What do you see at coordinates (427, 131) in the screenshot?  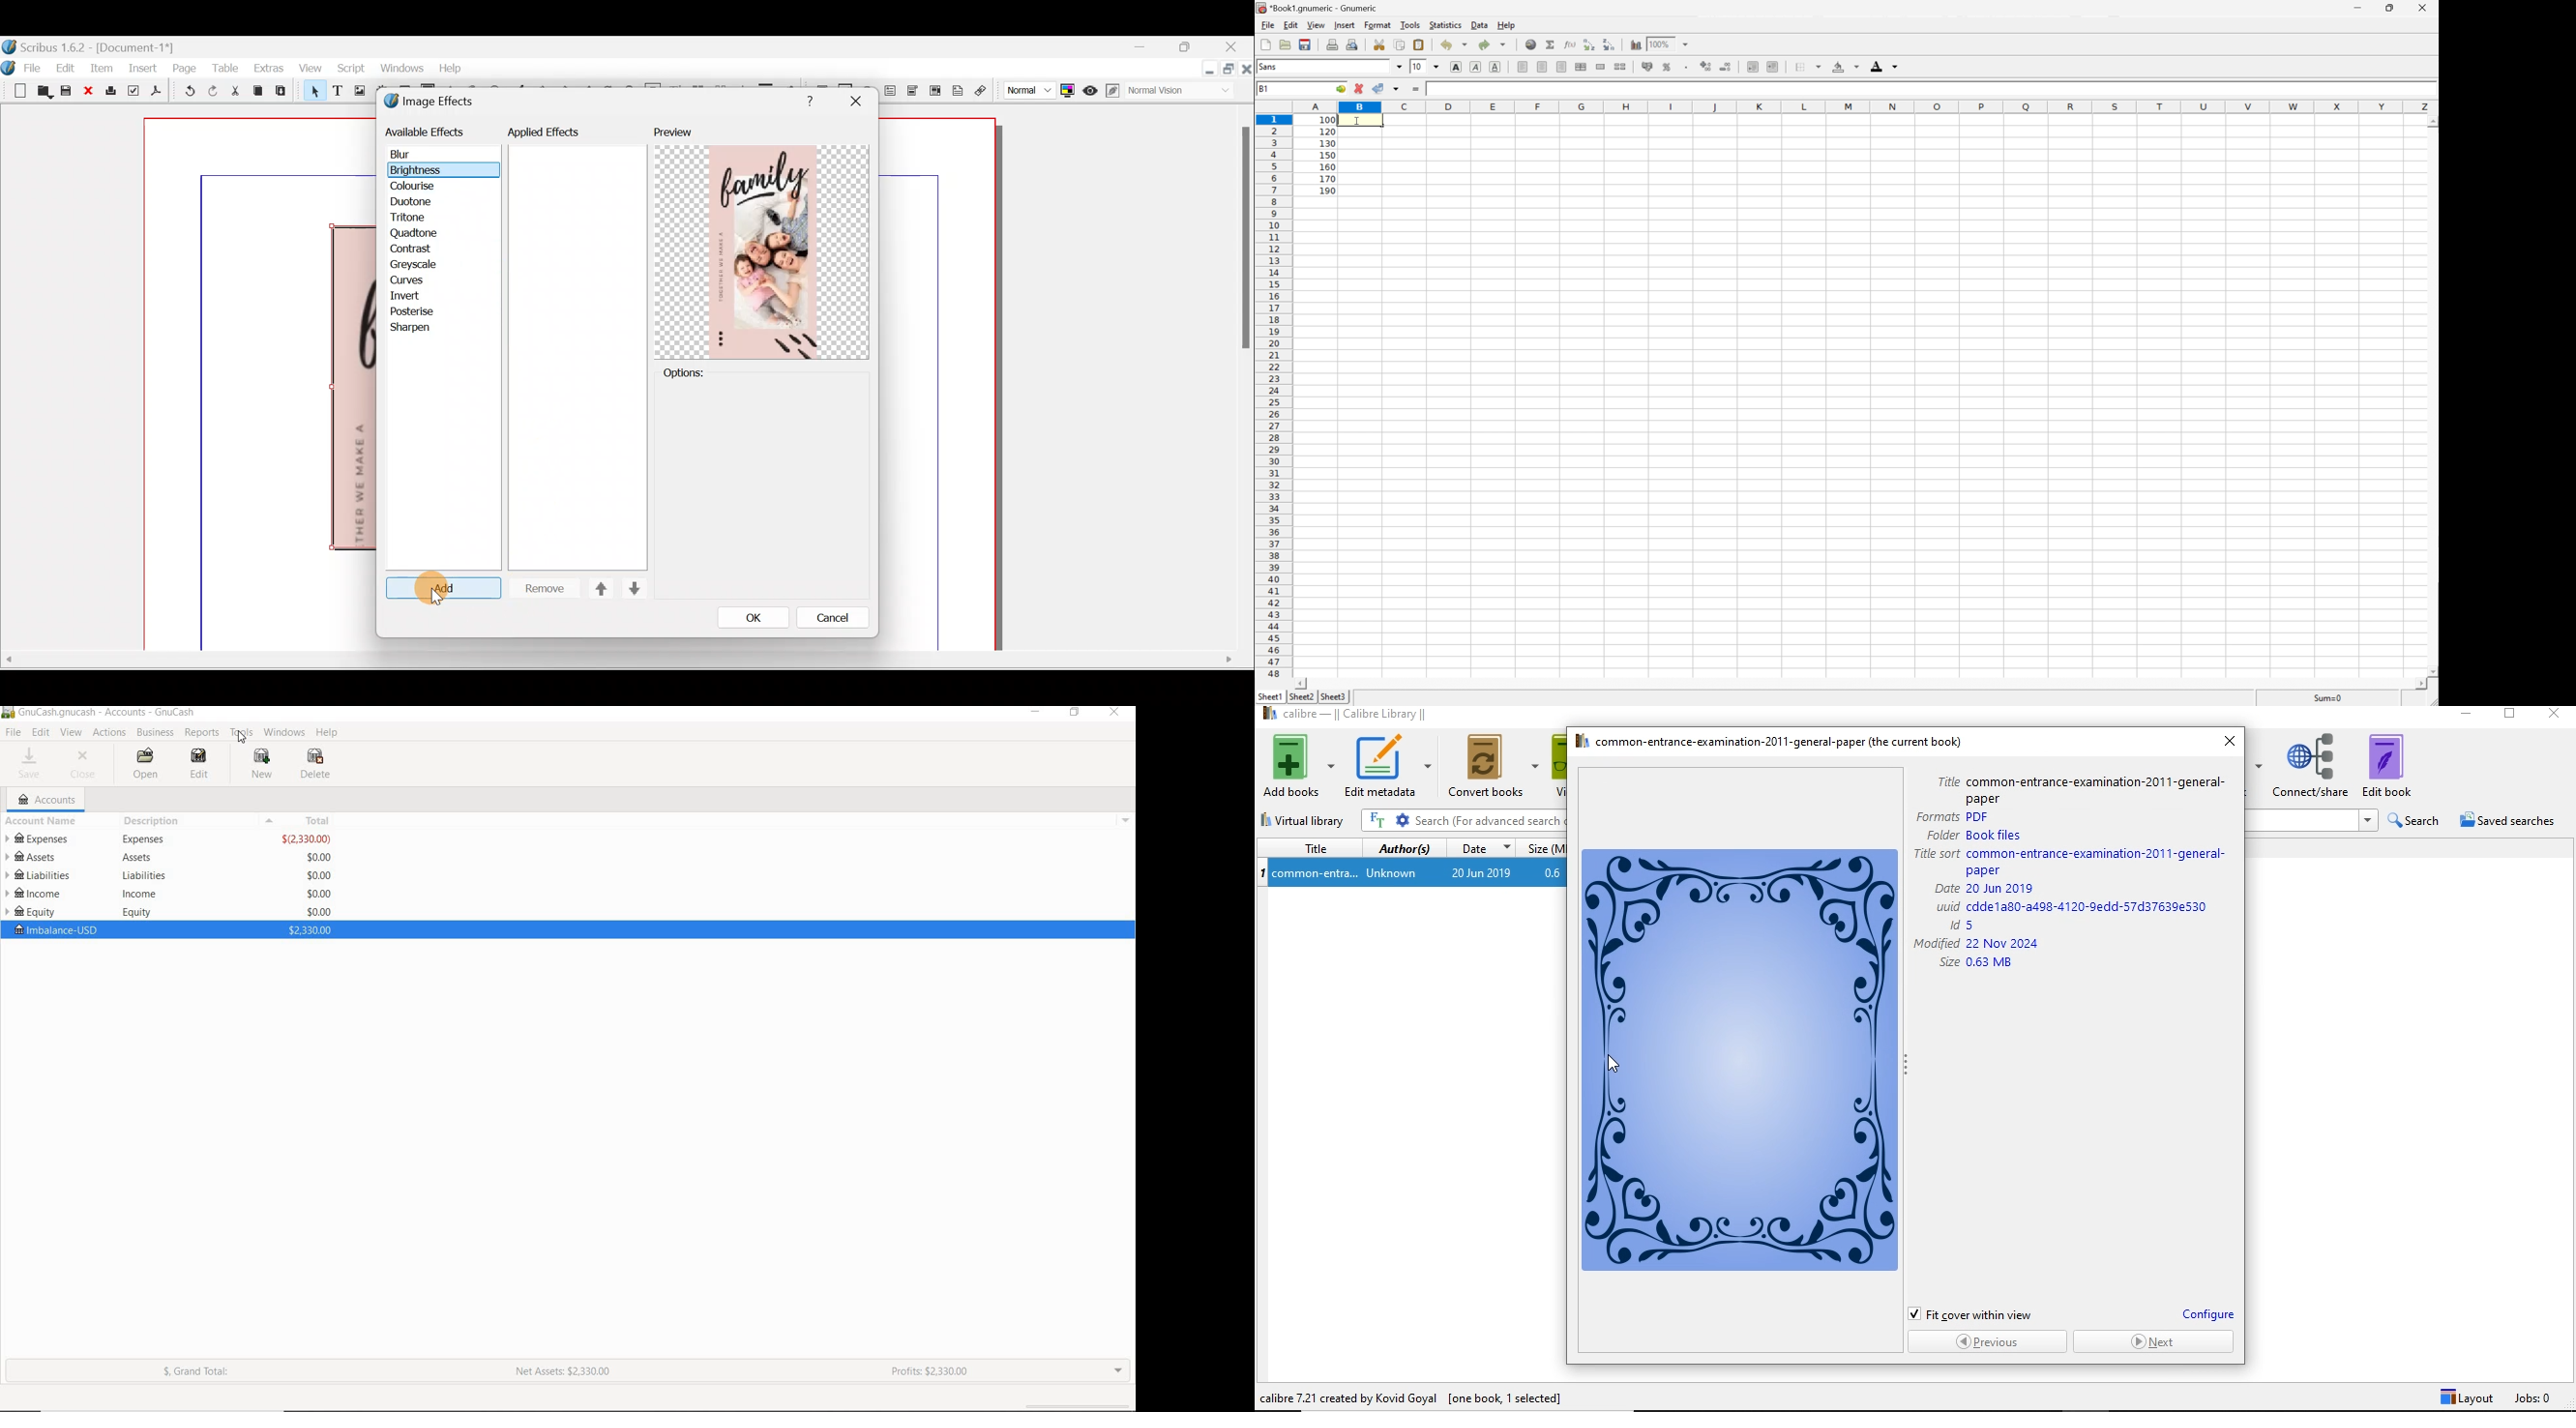 I see `Available effects` at bounding box center [427, 131].